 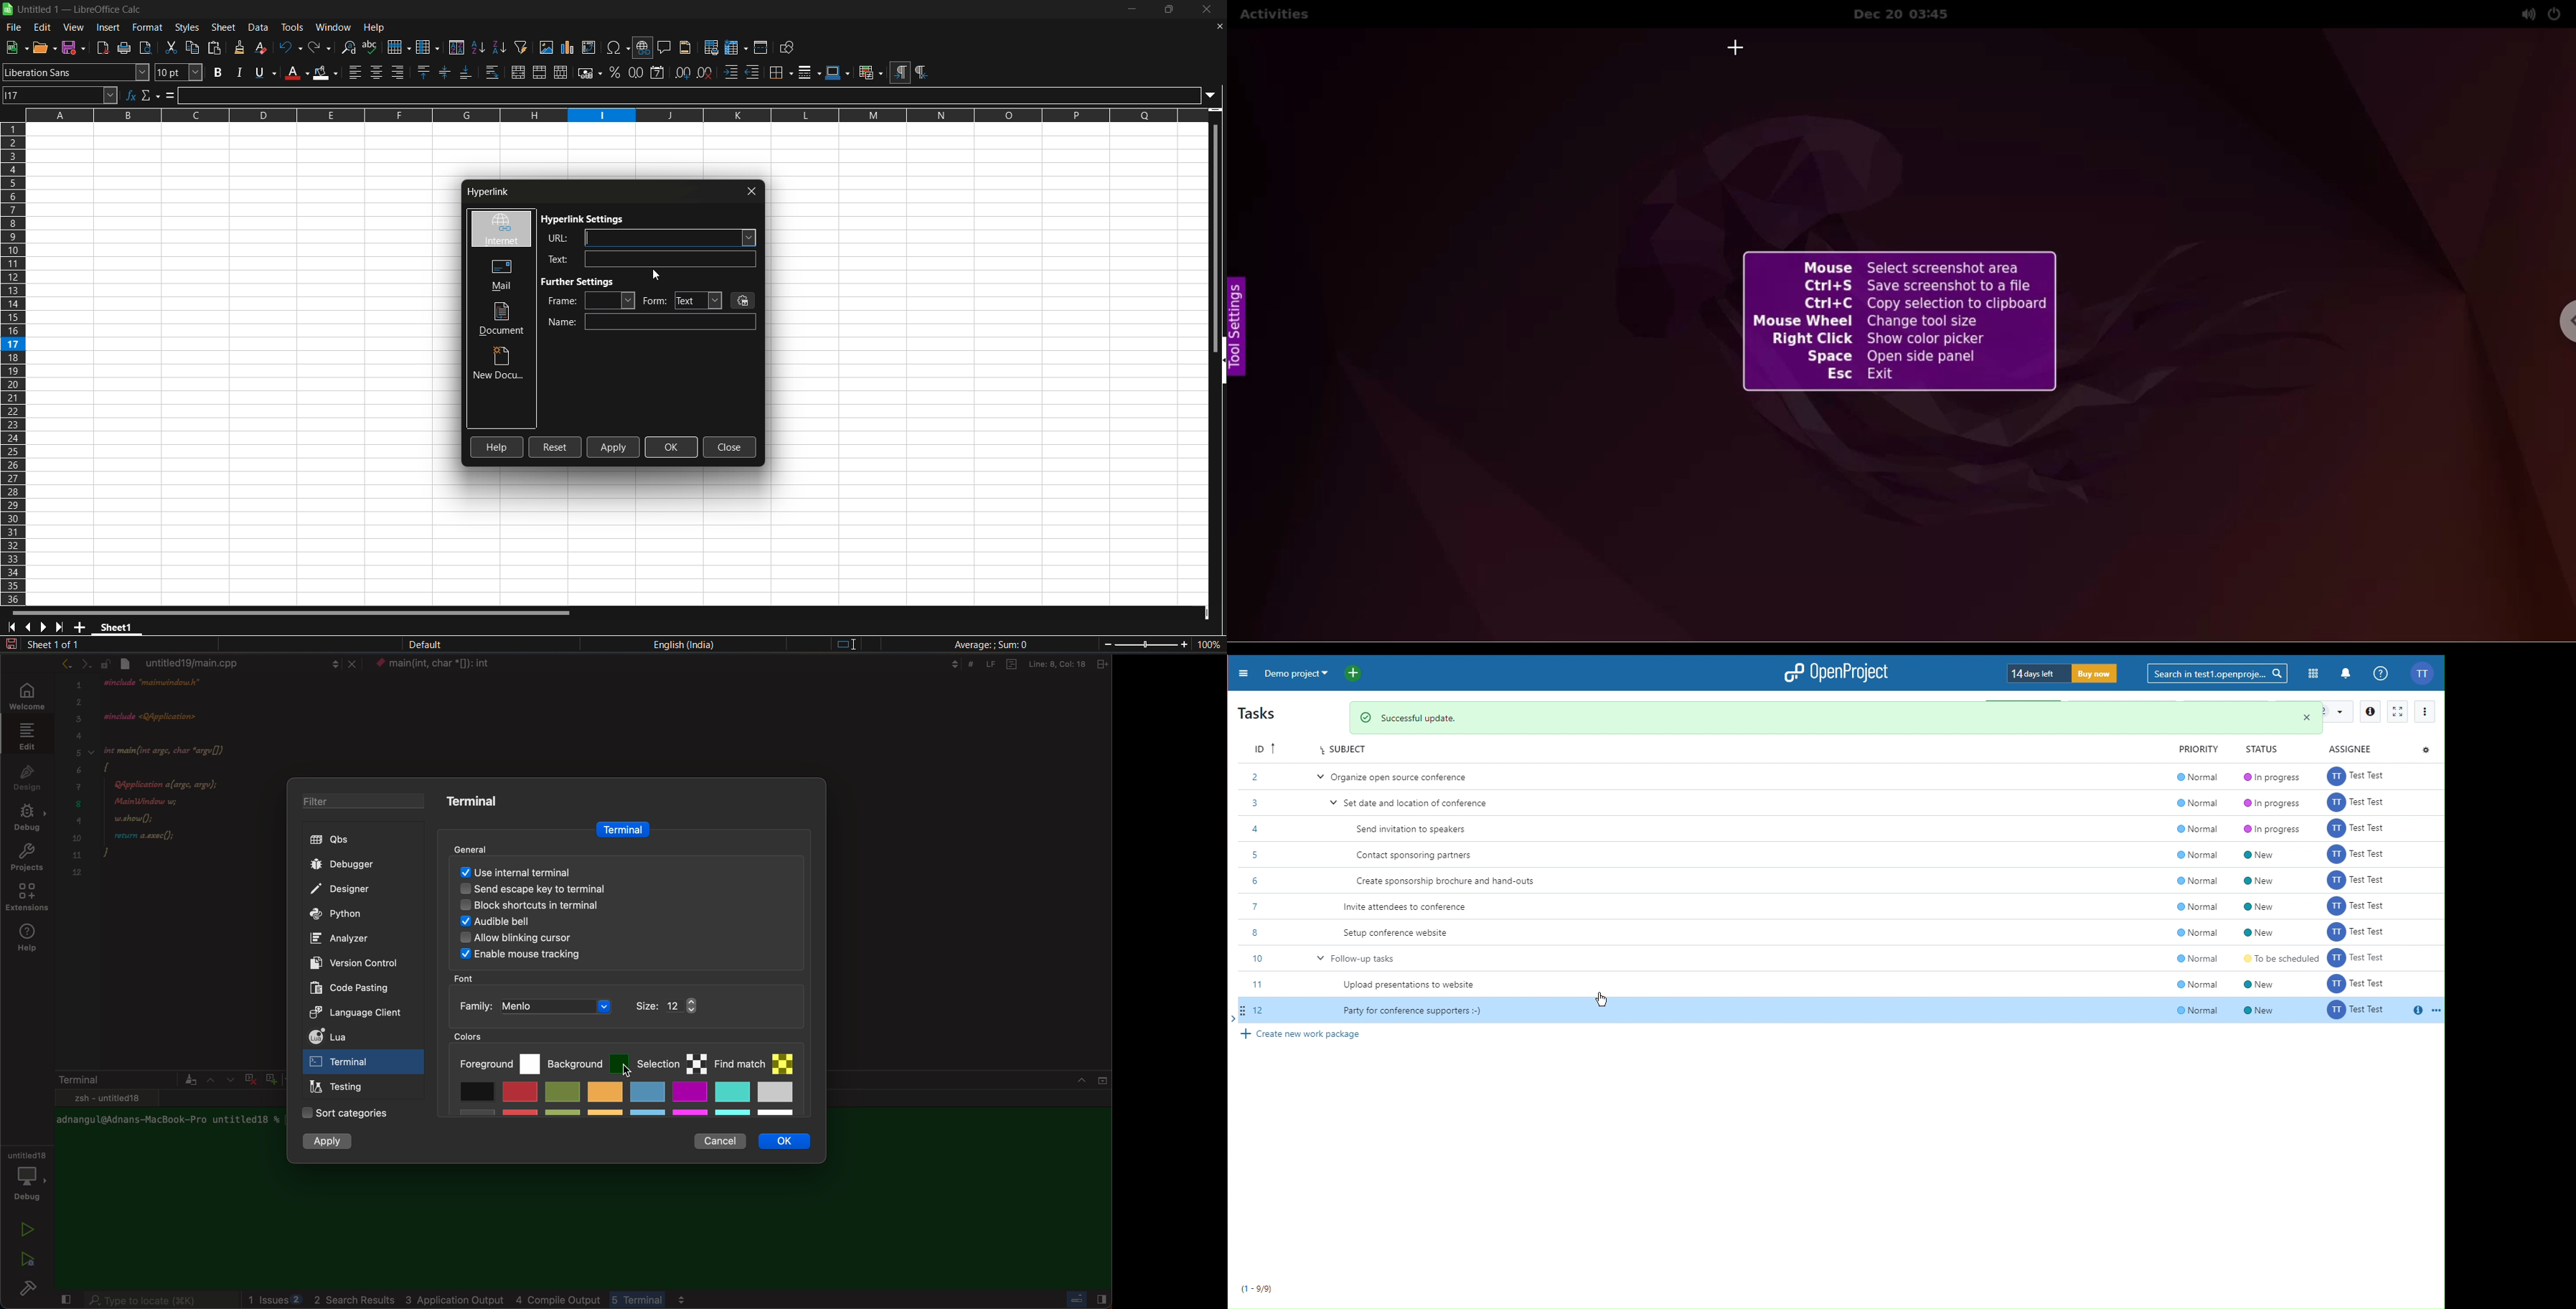 I want to click on add new sheet, so click(x=79, y=627).